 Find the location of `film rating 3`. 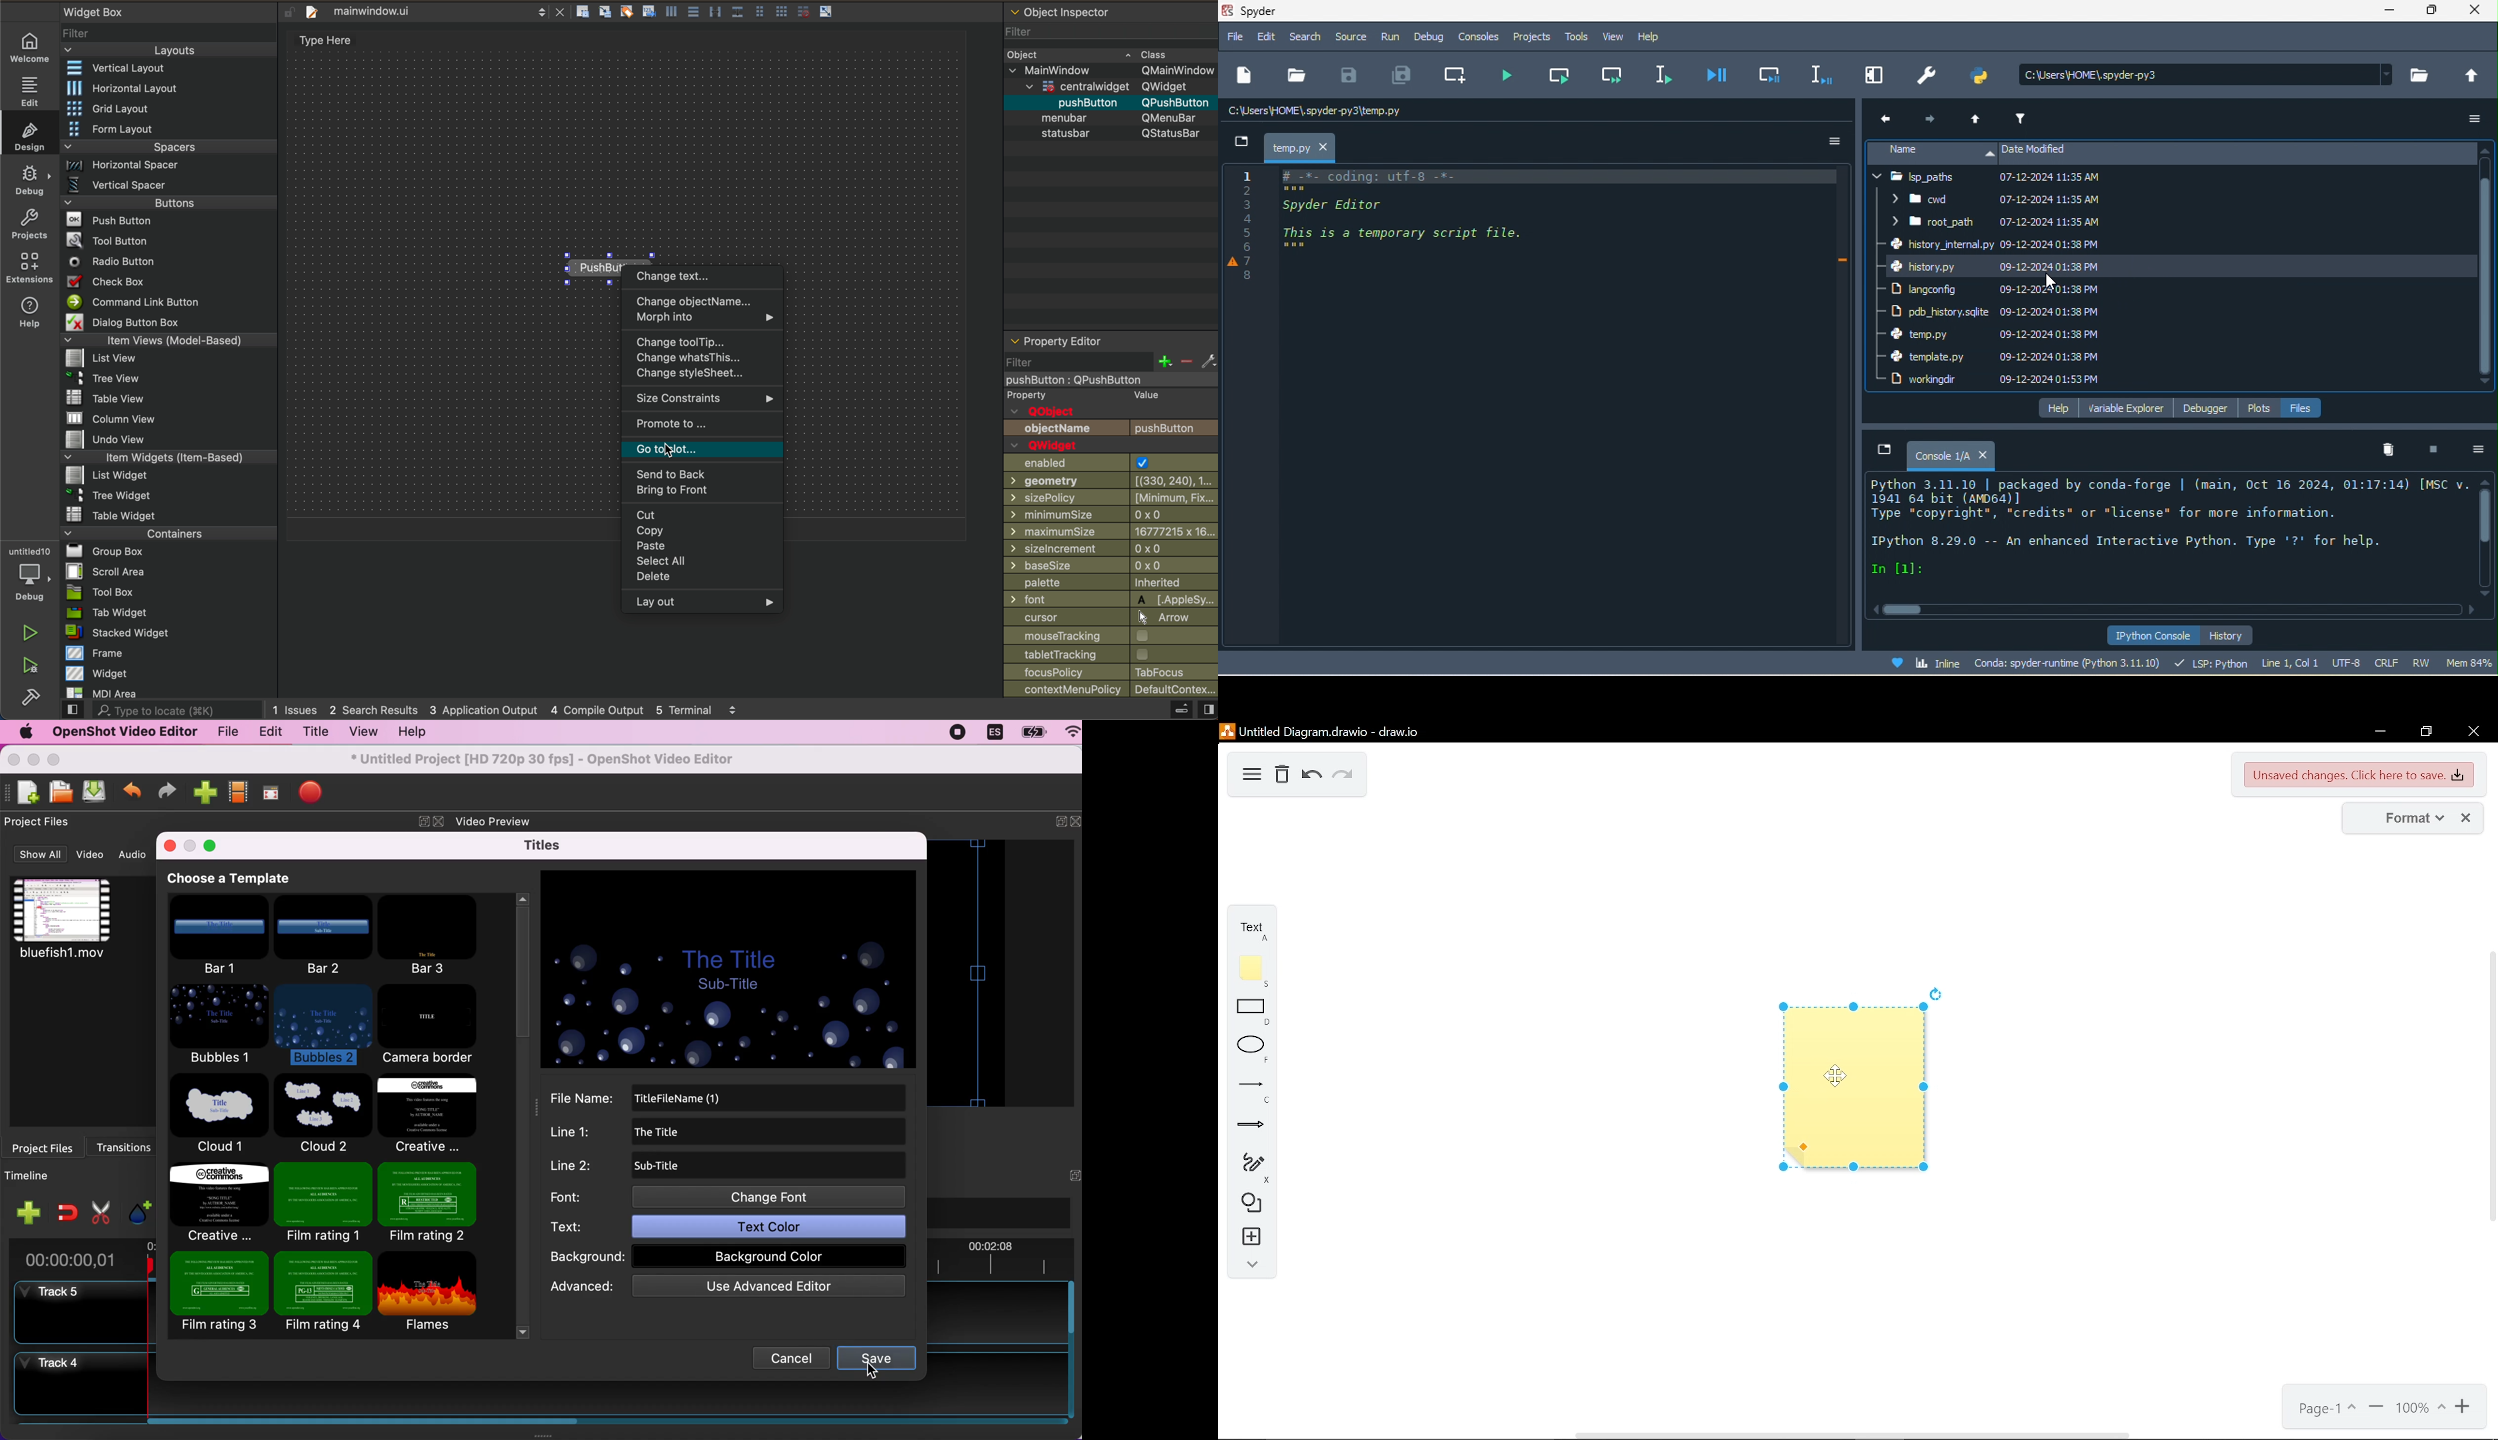

film rating 3 is located at coordinates (219, 1294).